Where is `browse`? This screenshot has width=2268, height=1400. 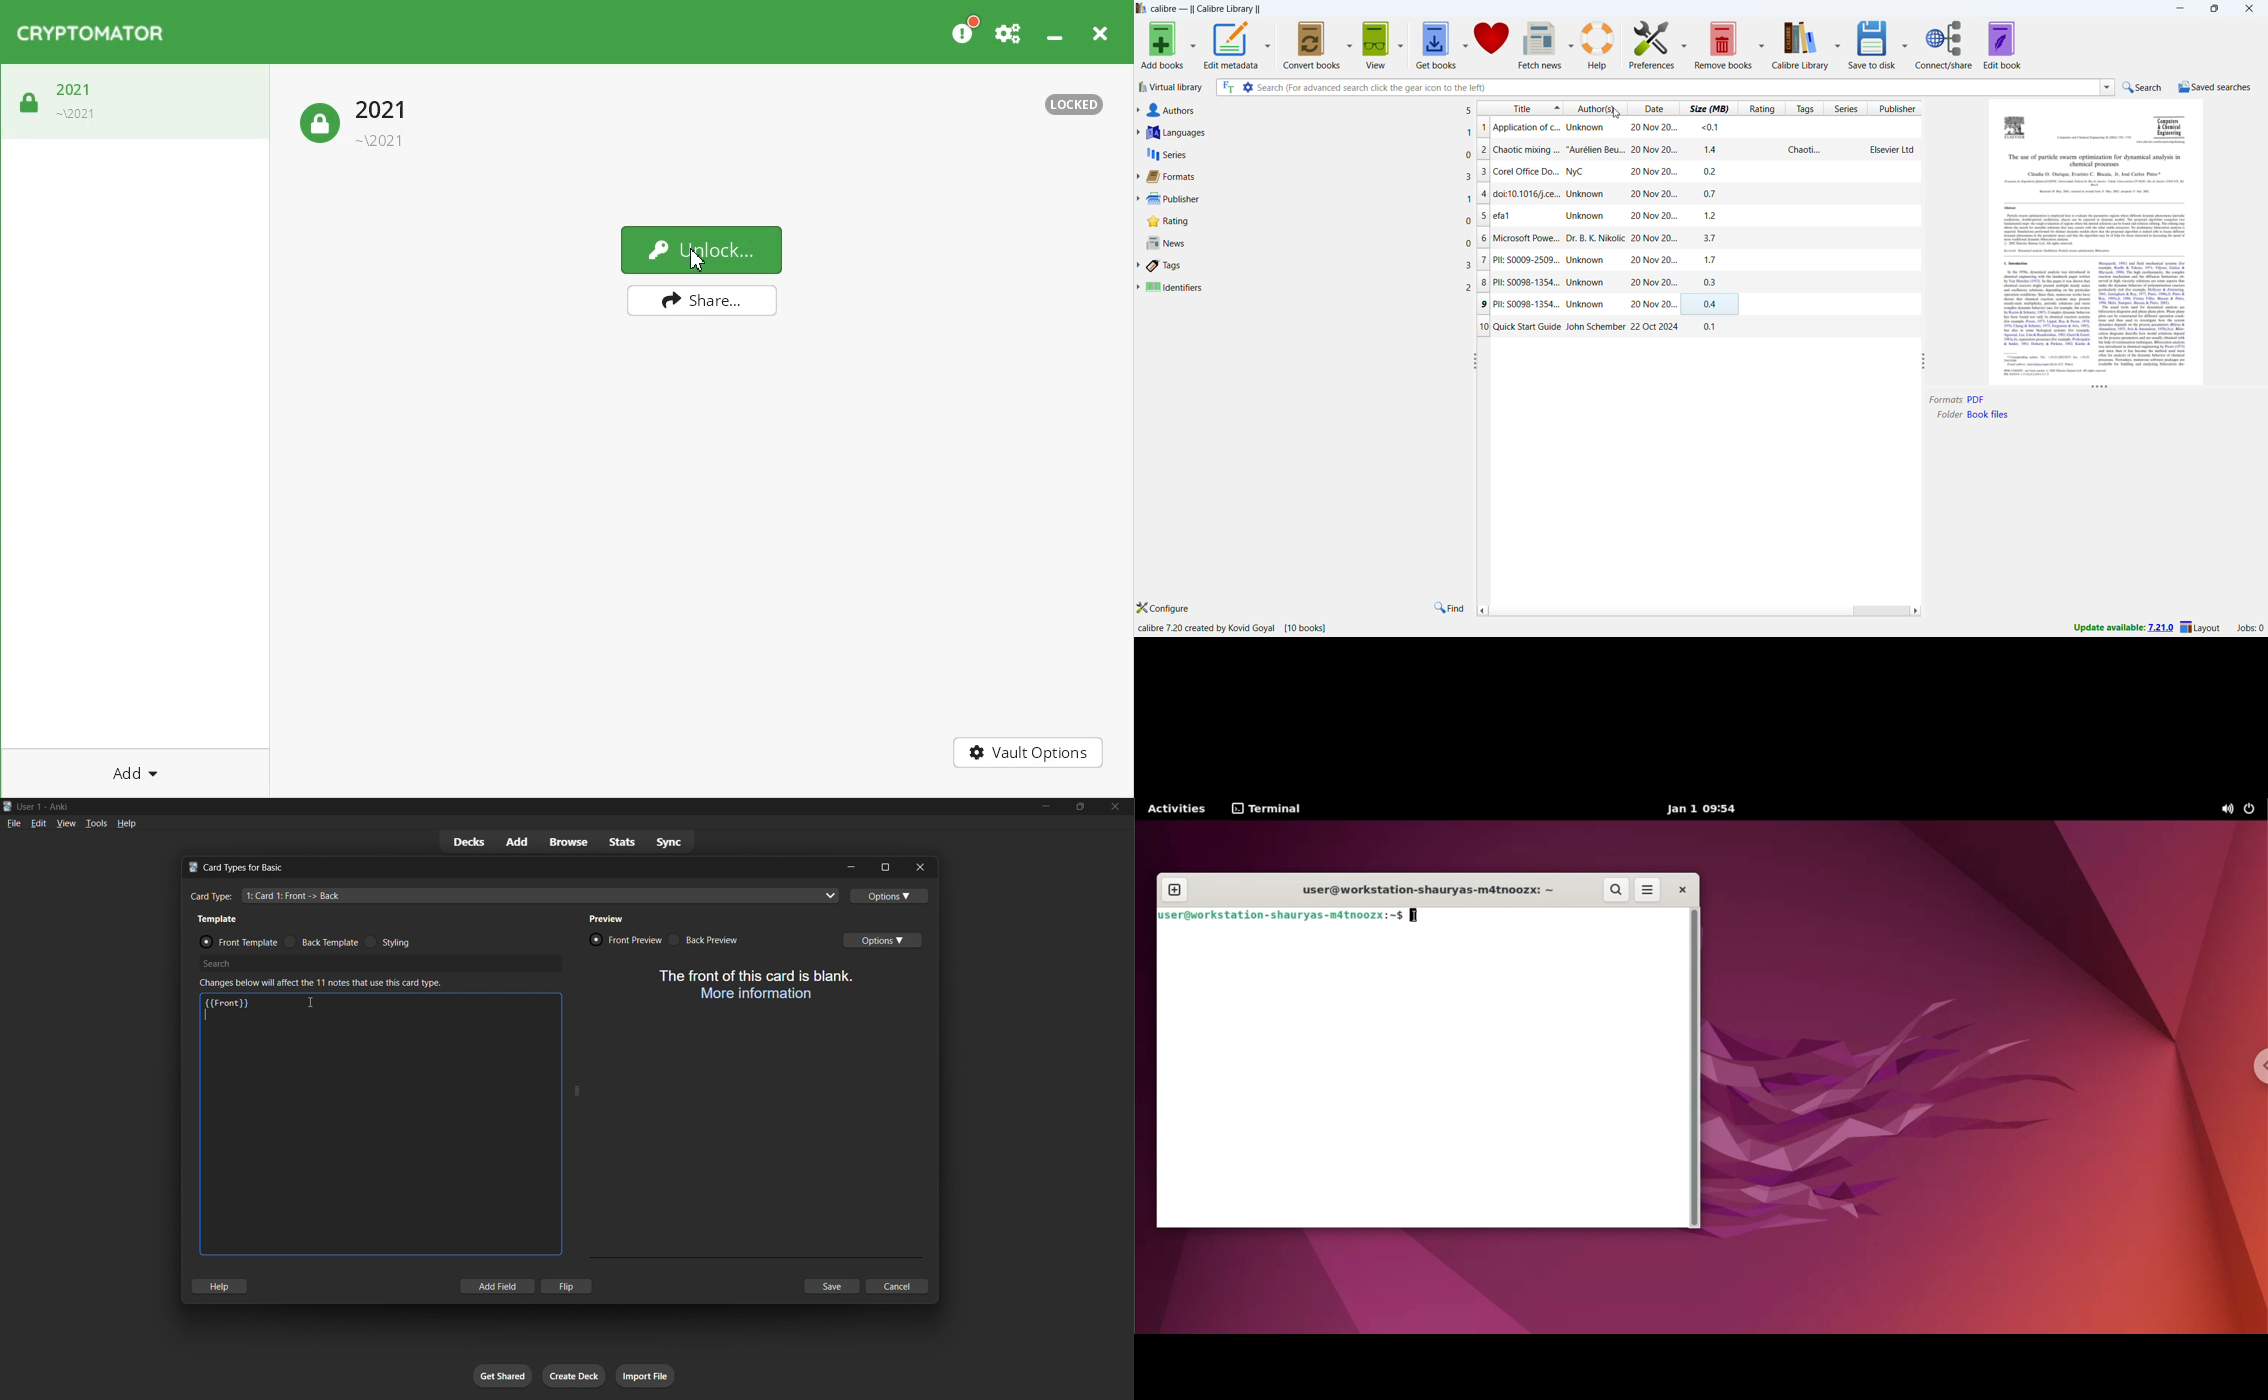
browse is located at coordinates (565, 842).